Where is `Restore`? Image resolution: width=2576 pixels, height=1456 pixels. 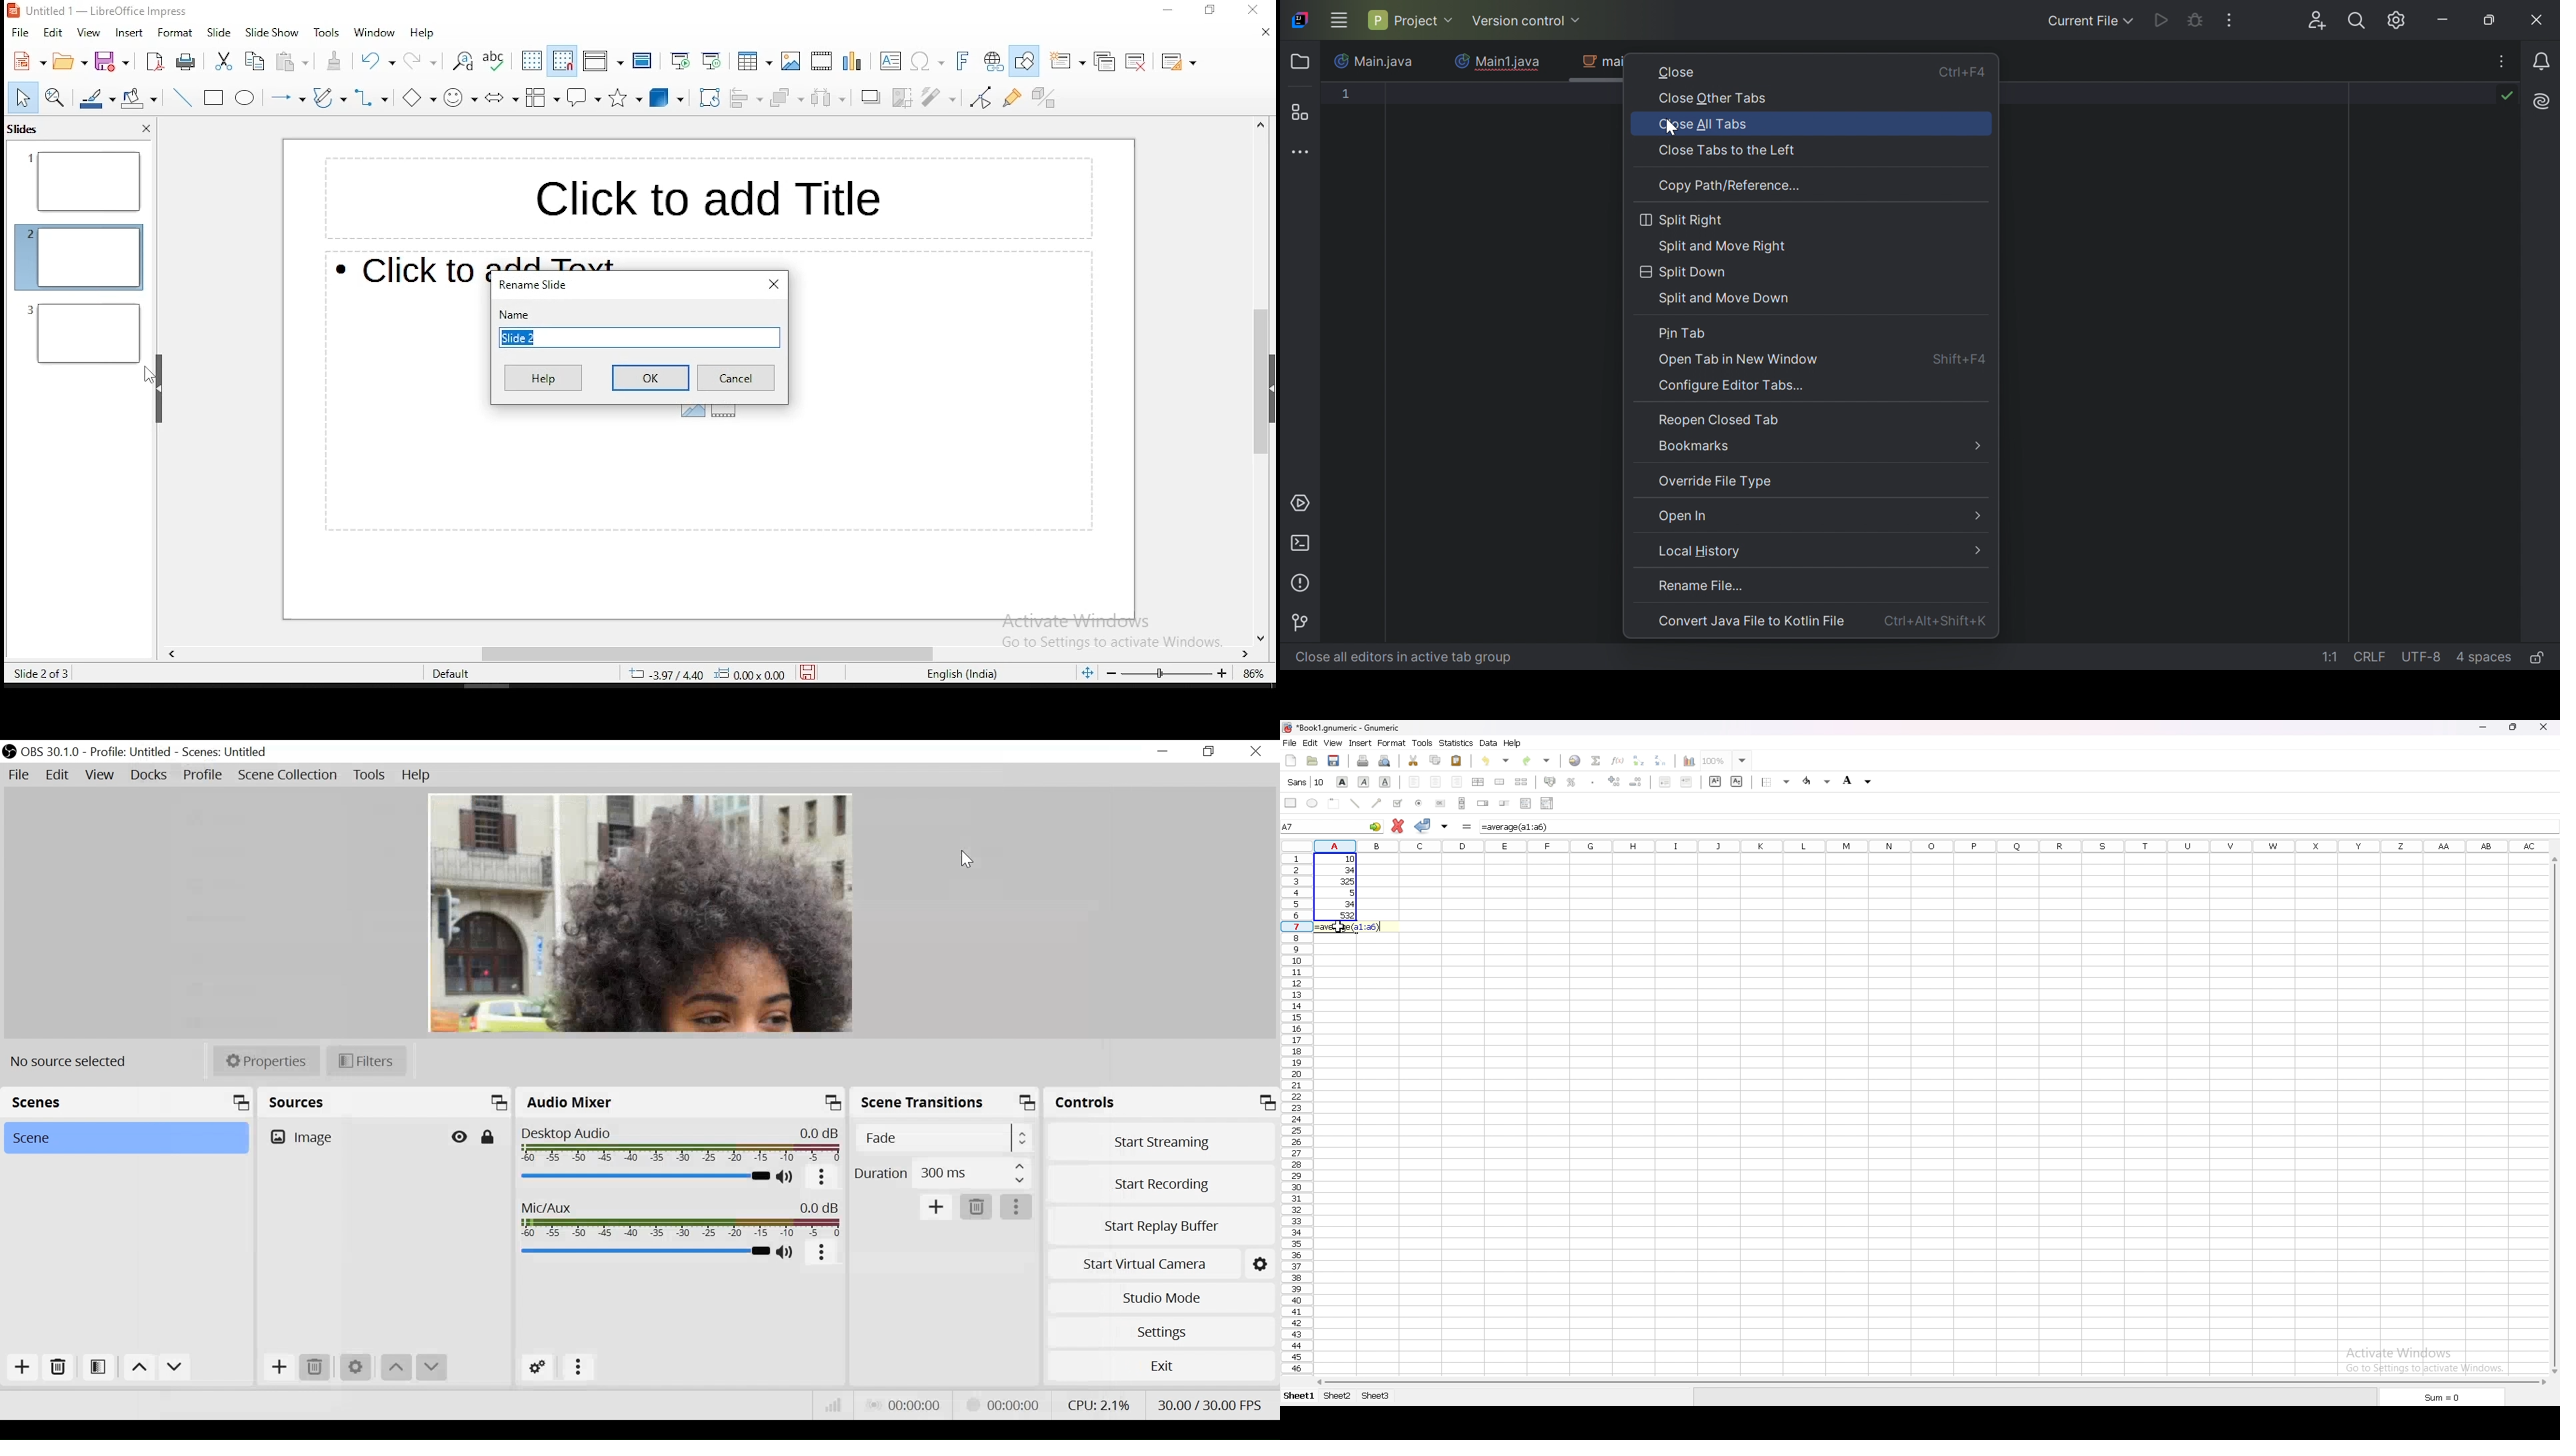 Restore is located at coordinates (1209, 751).